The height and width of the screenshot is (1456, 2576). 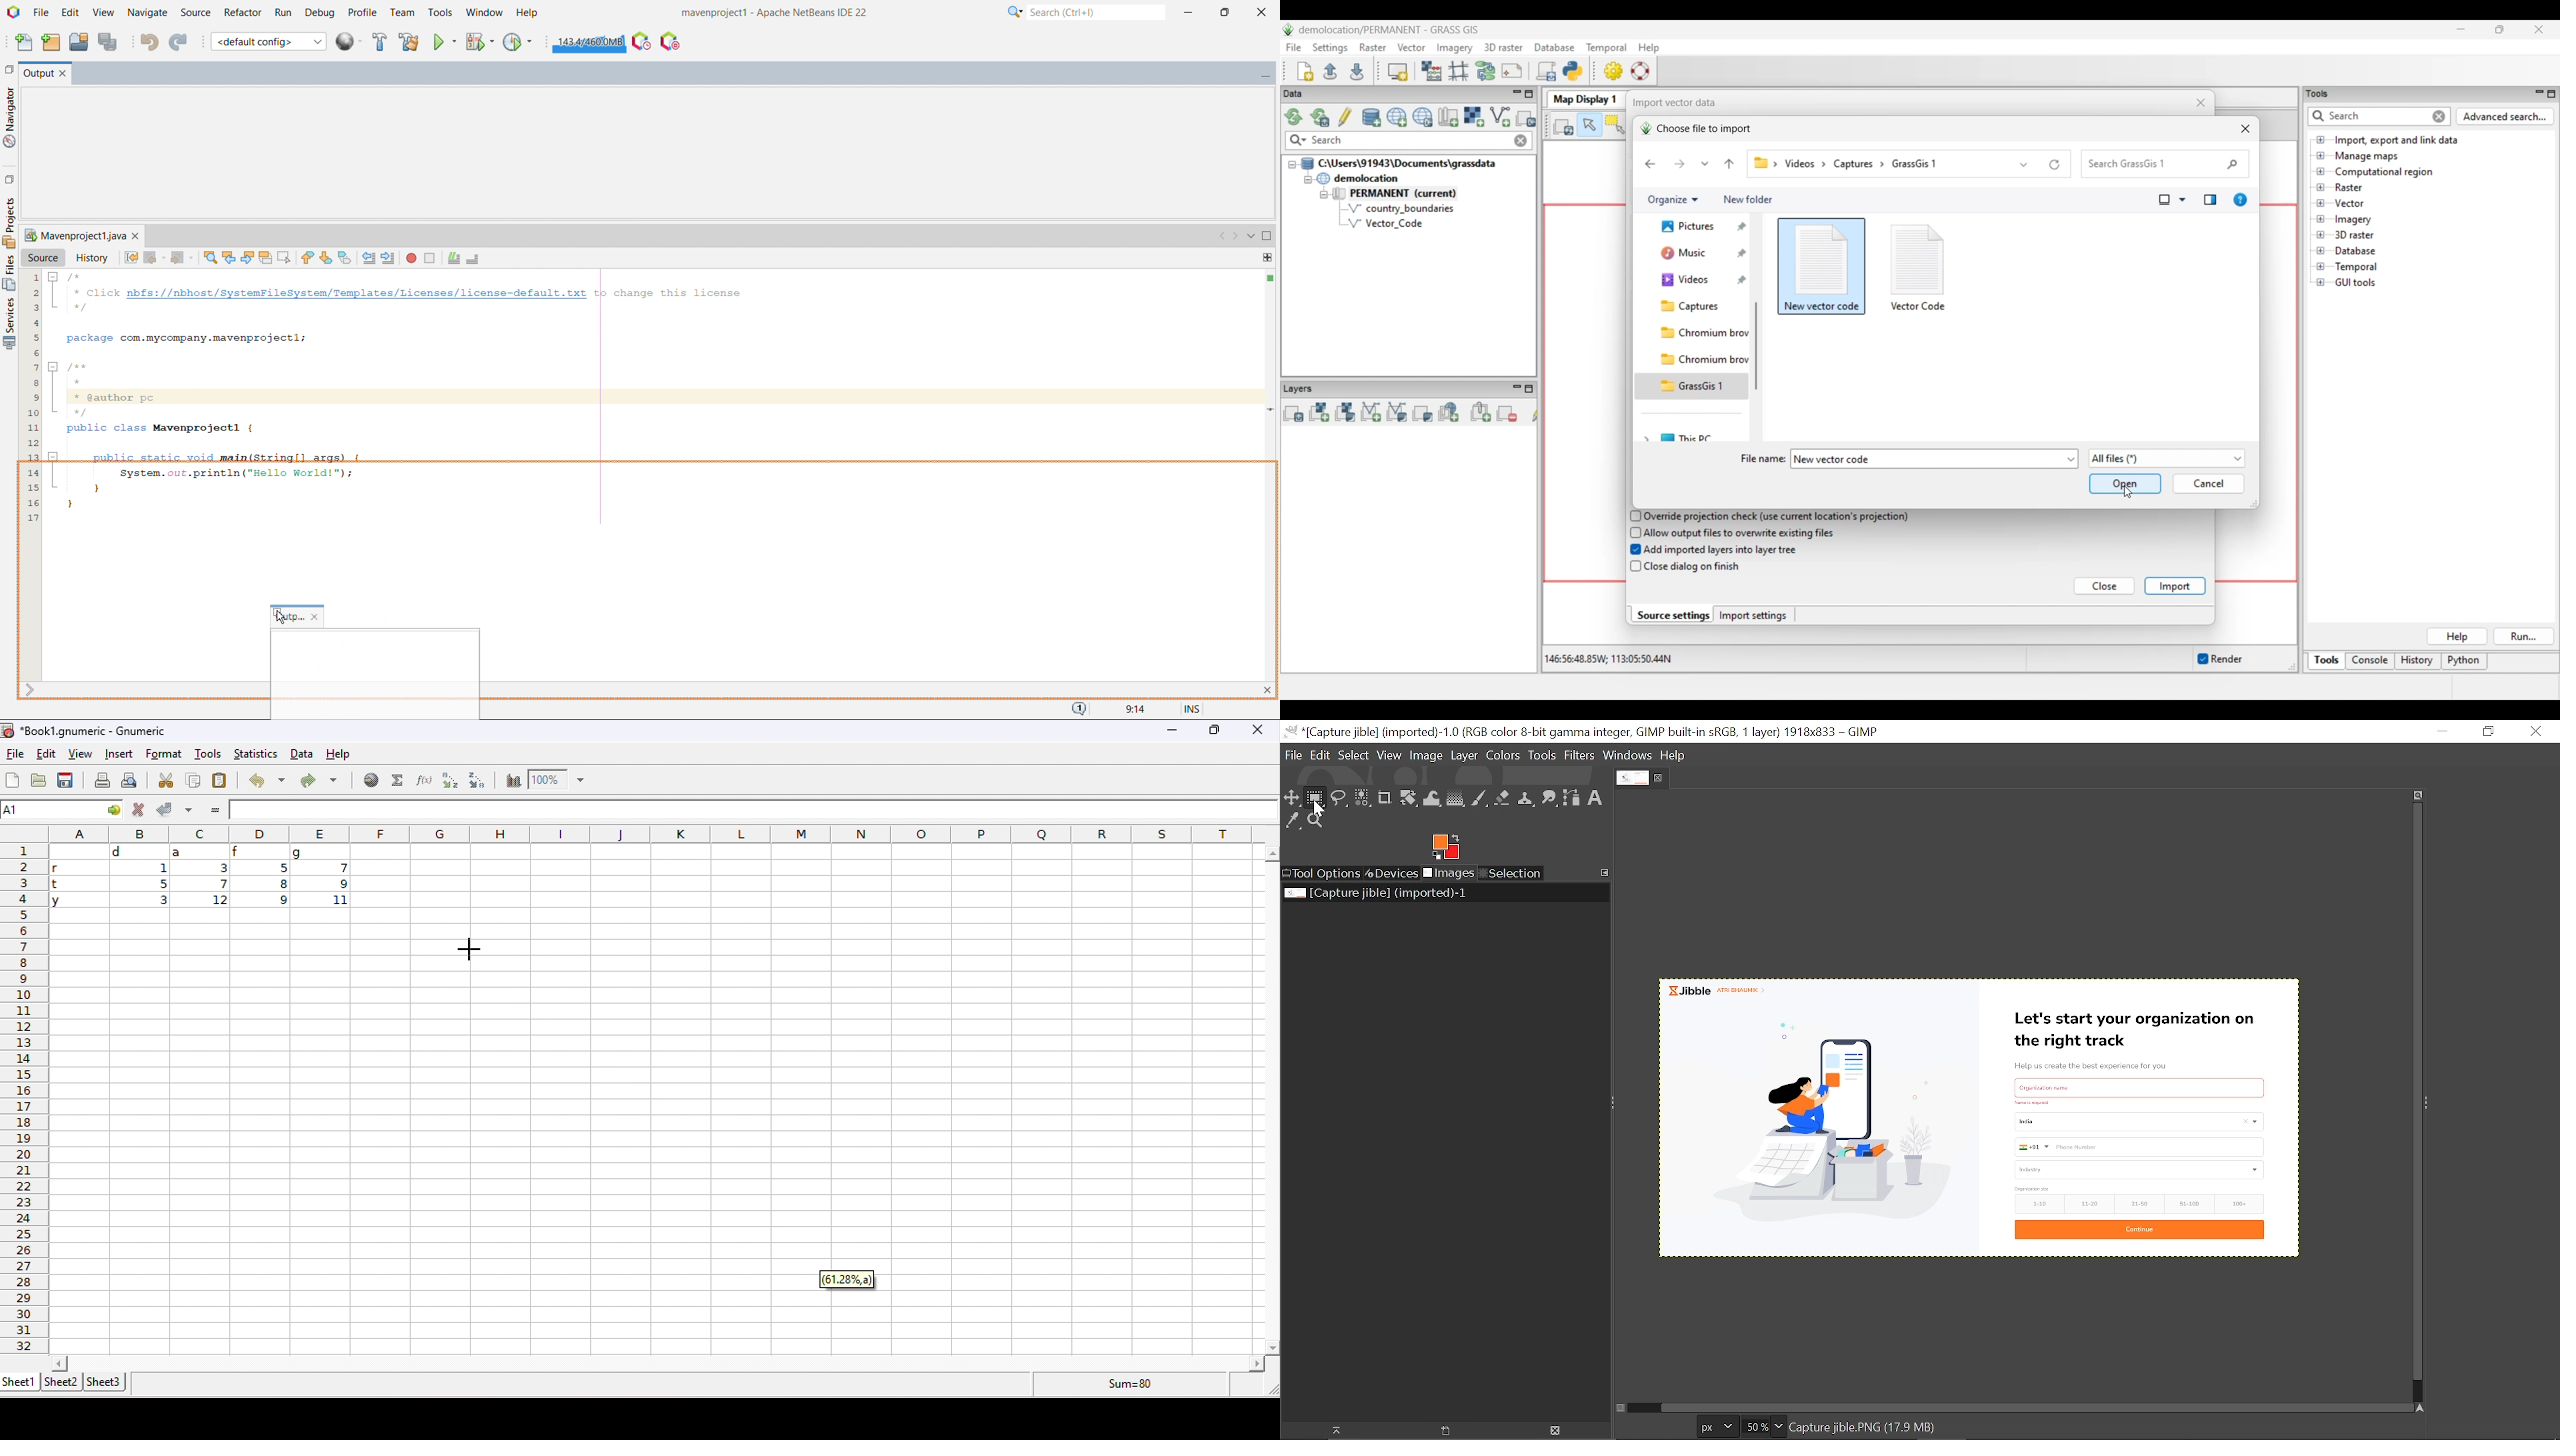 What do you see at coordinates (164, 754) in the screenshot?
I see `format` at bounding box center [164, 754].